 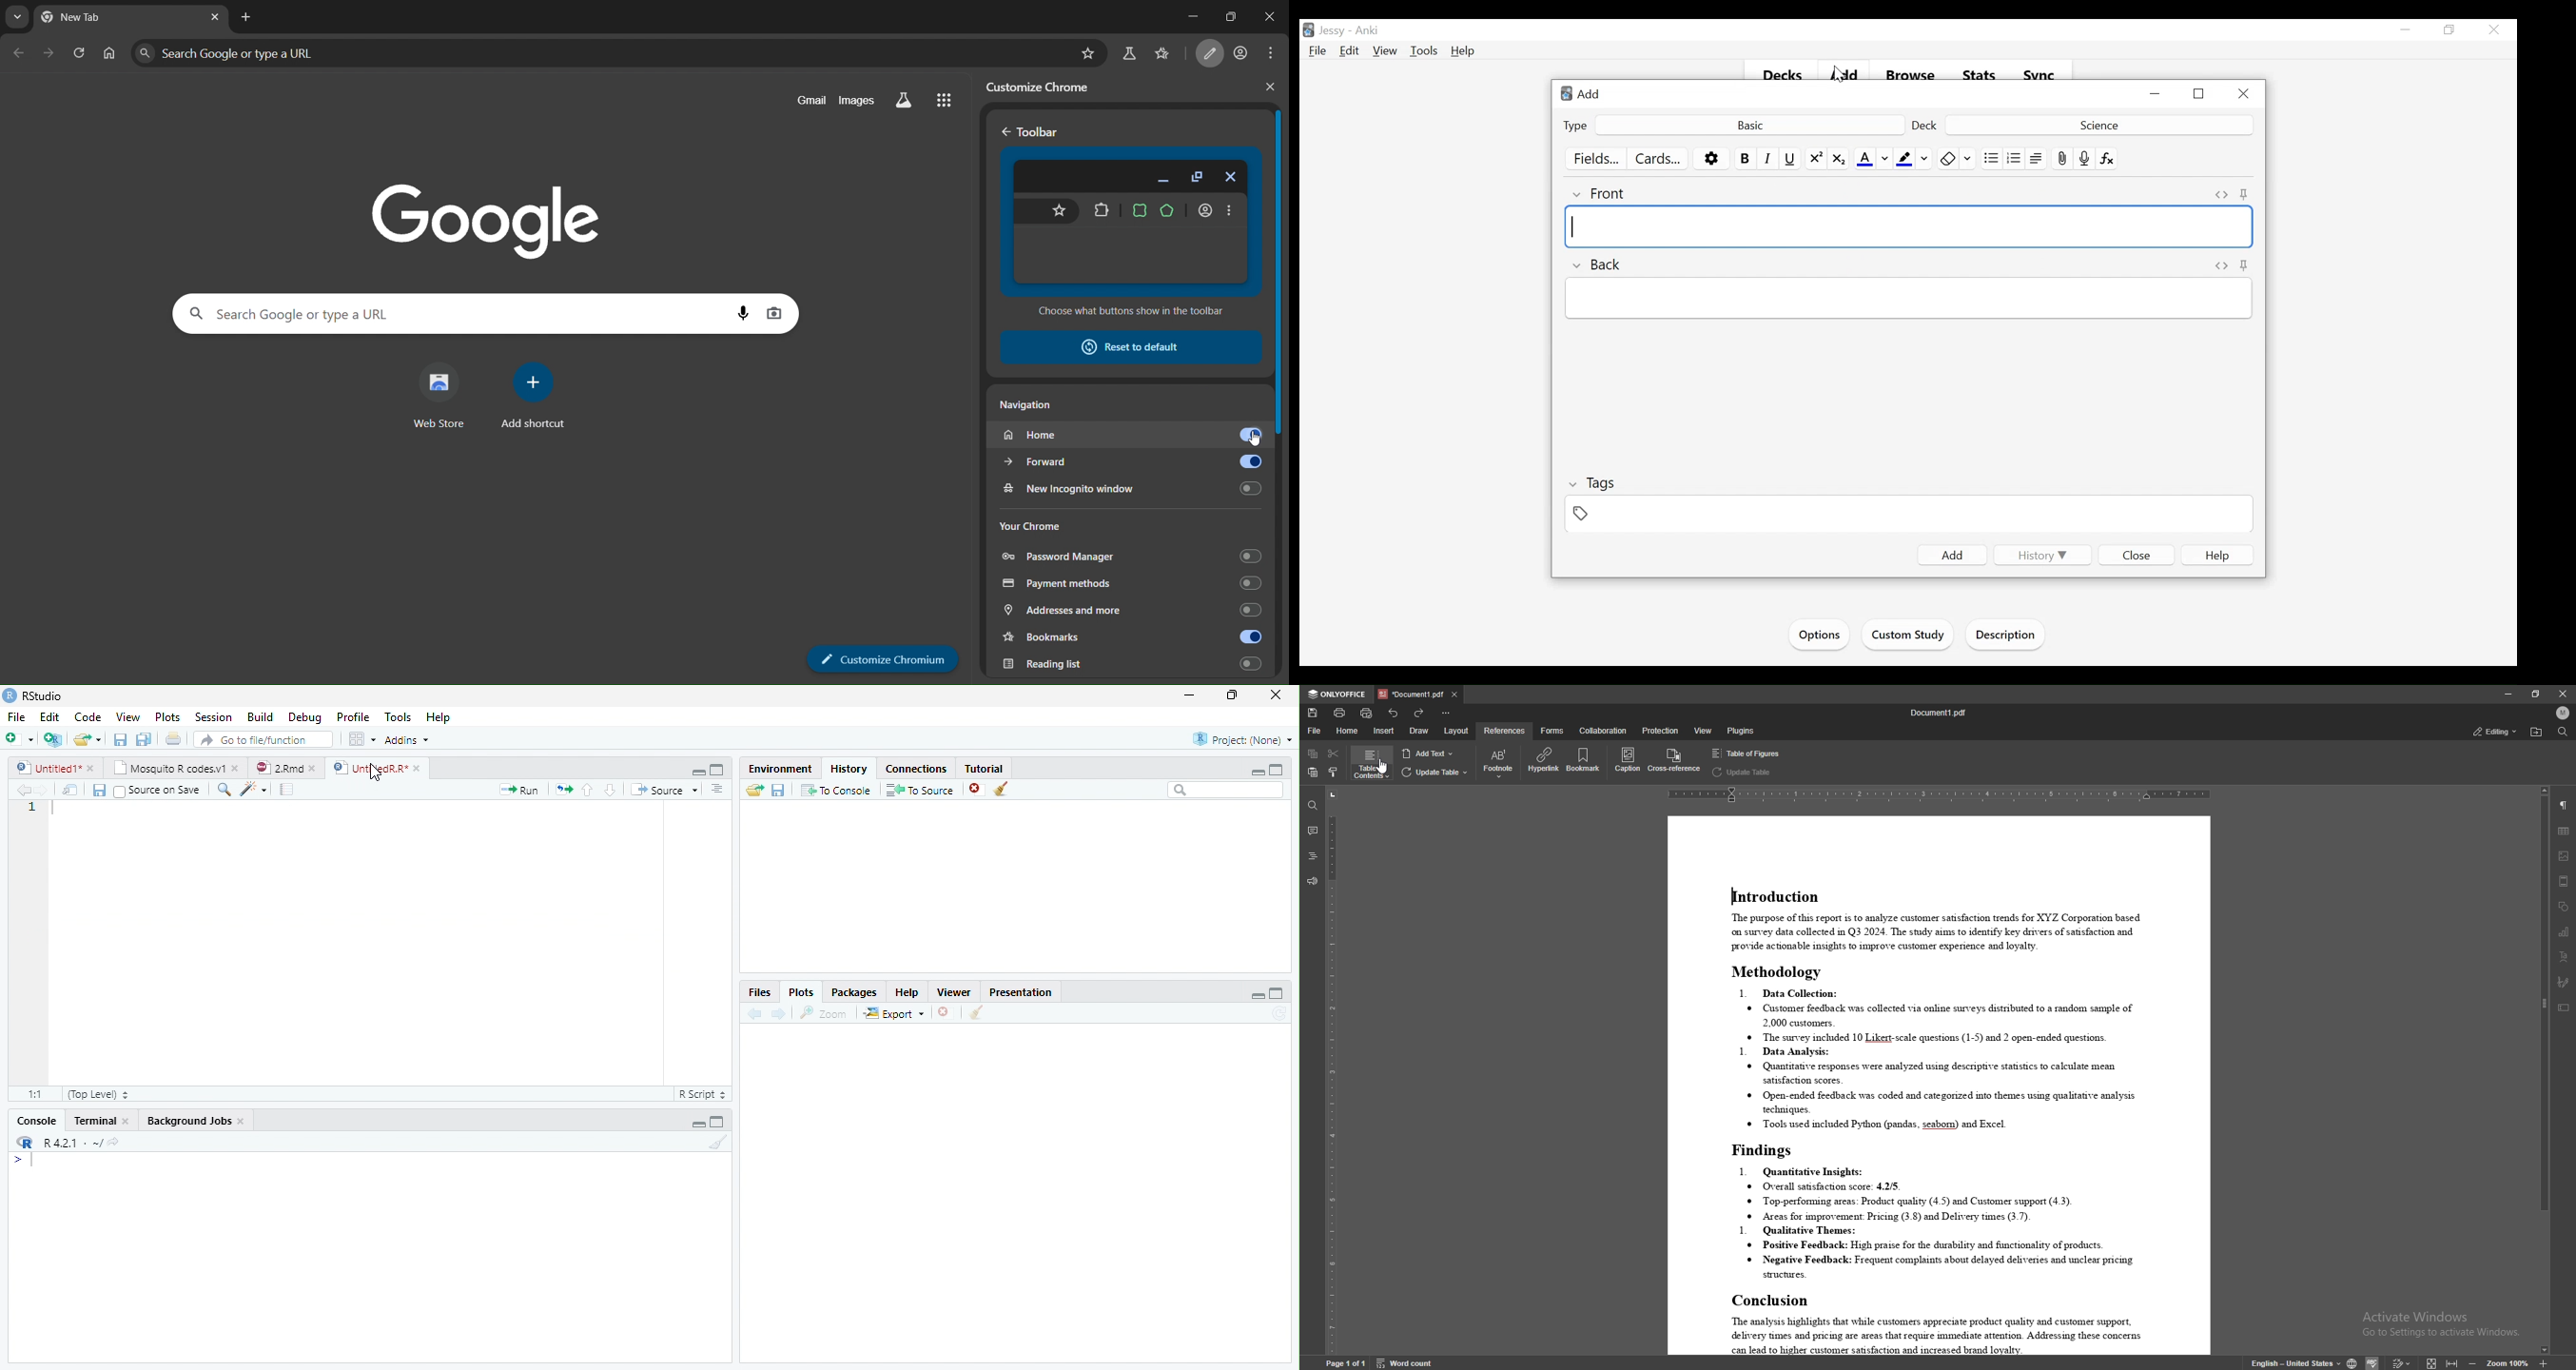 What do you see at coordinates (1334, 31) in the screenshot?
I see `User Name` at bounding box center [1334, 31].